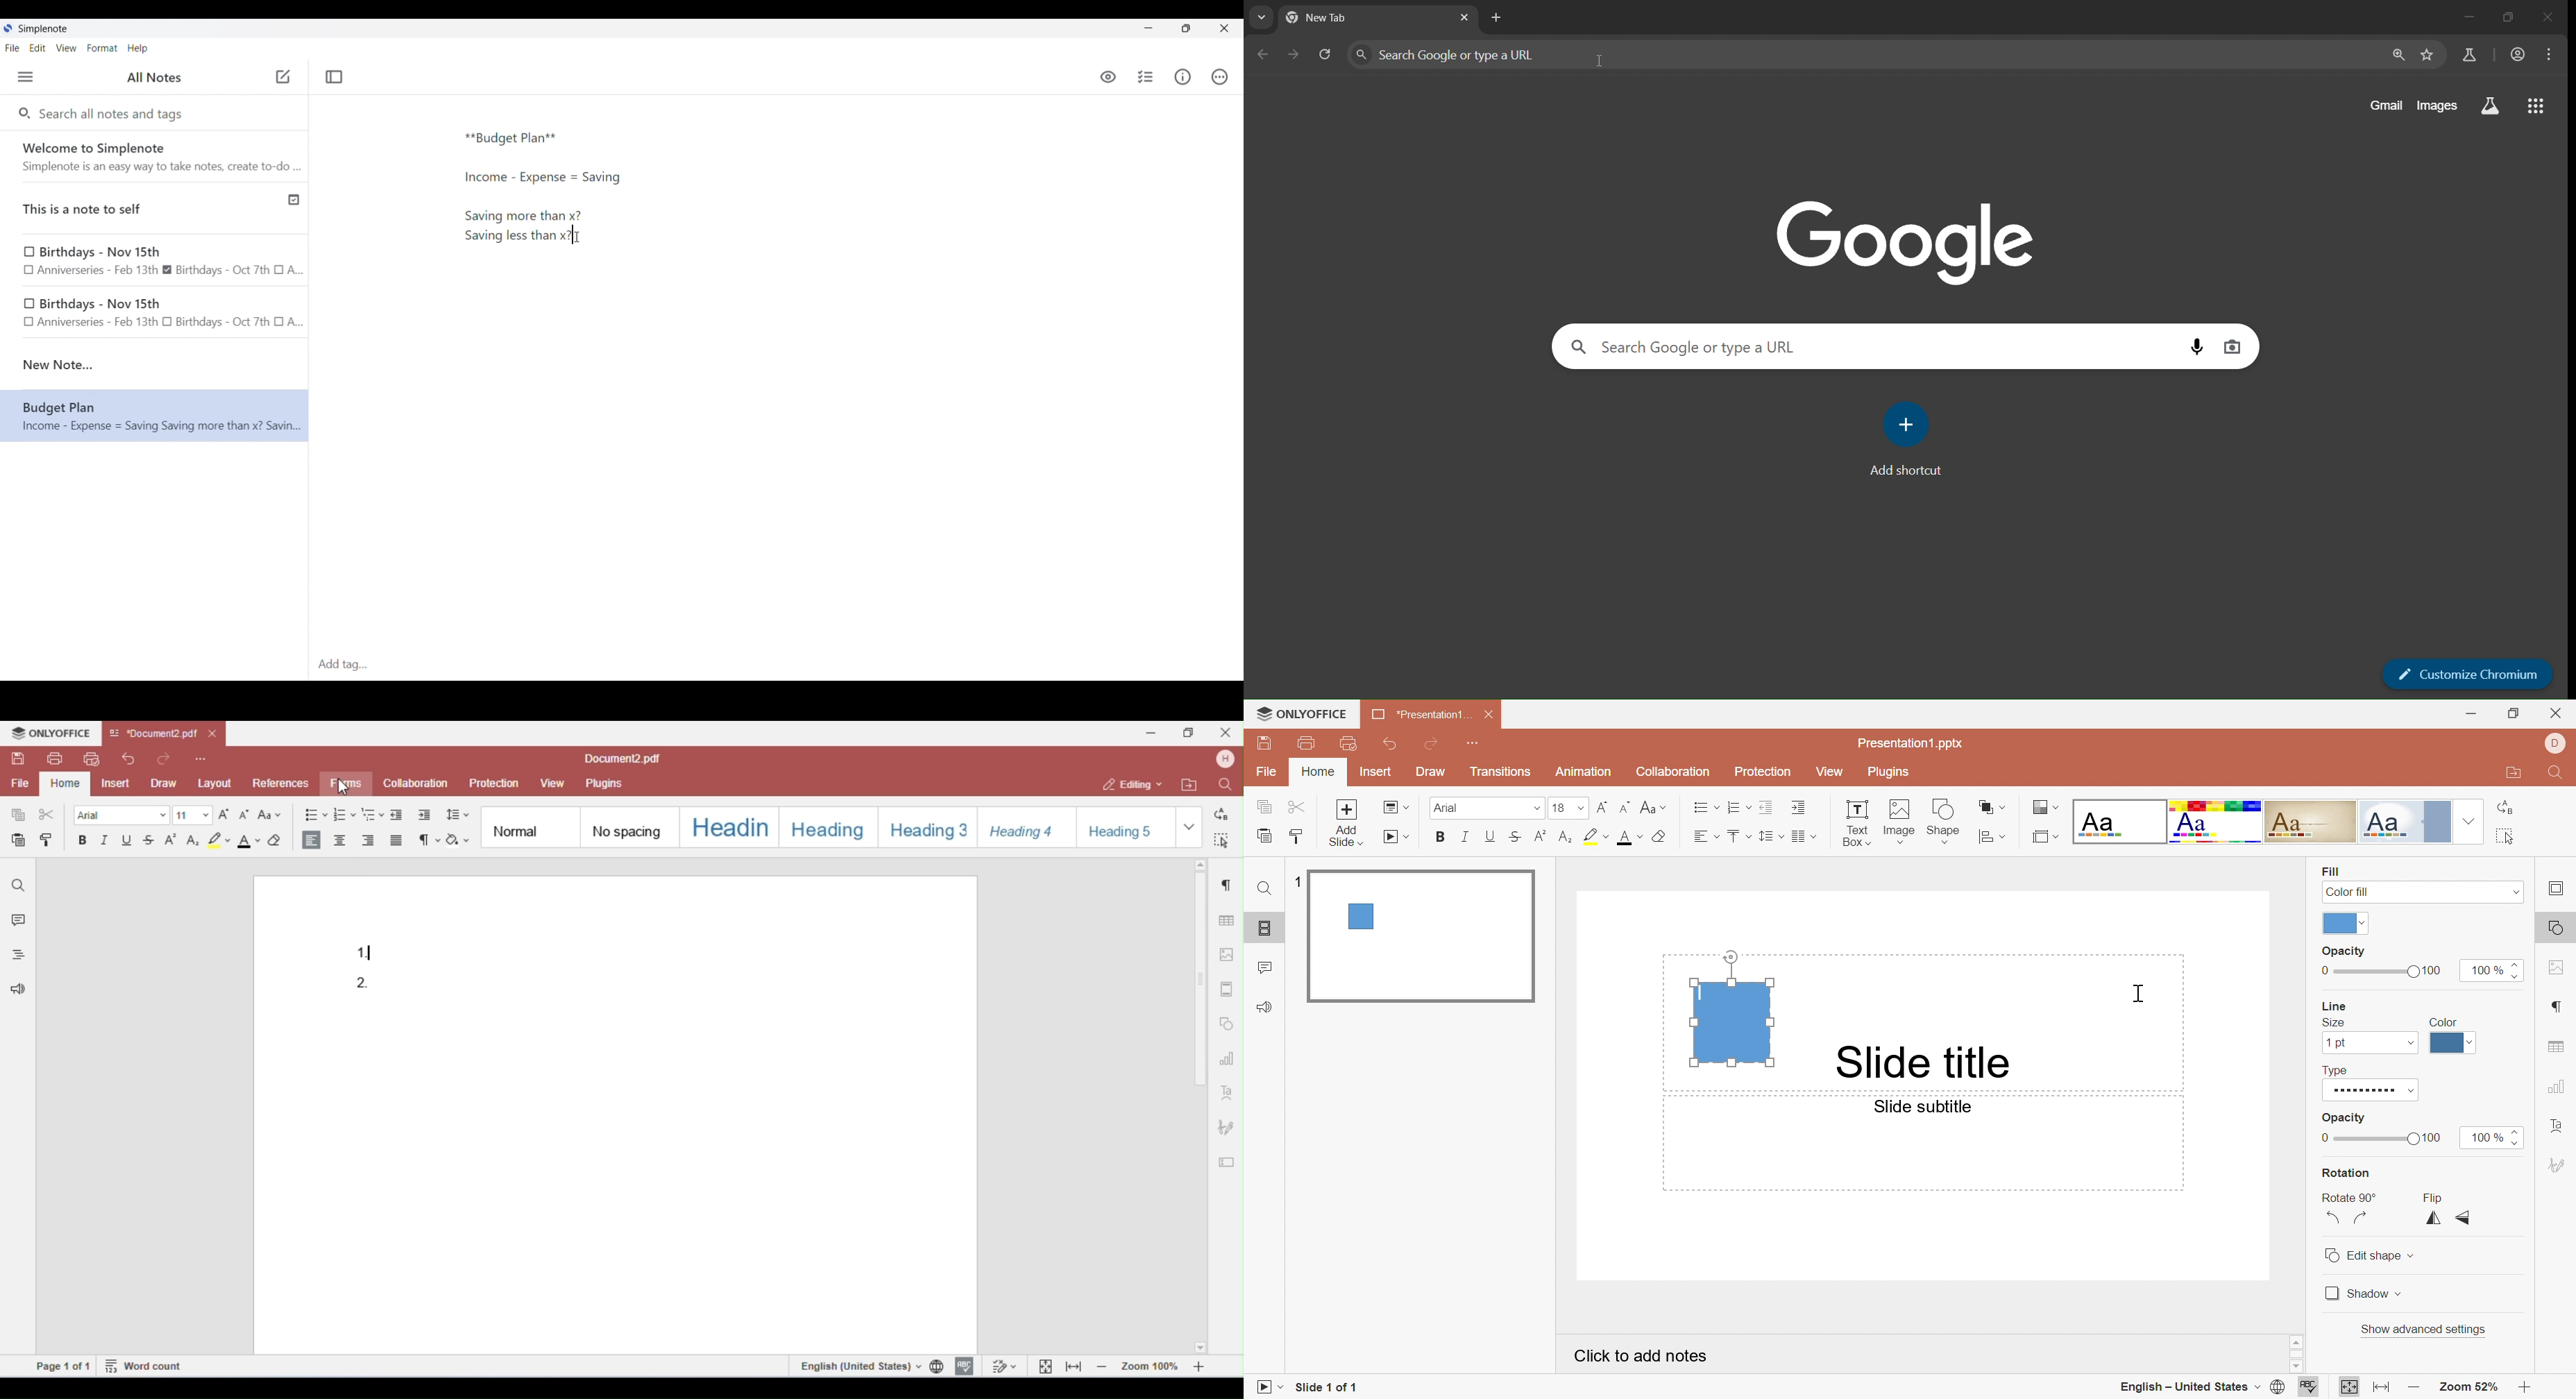  I want to click on Close, so click(1486, 716).